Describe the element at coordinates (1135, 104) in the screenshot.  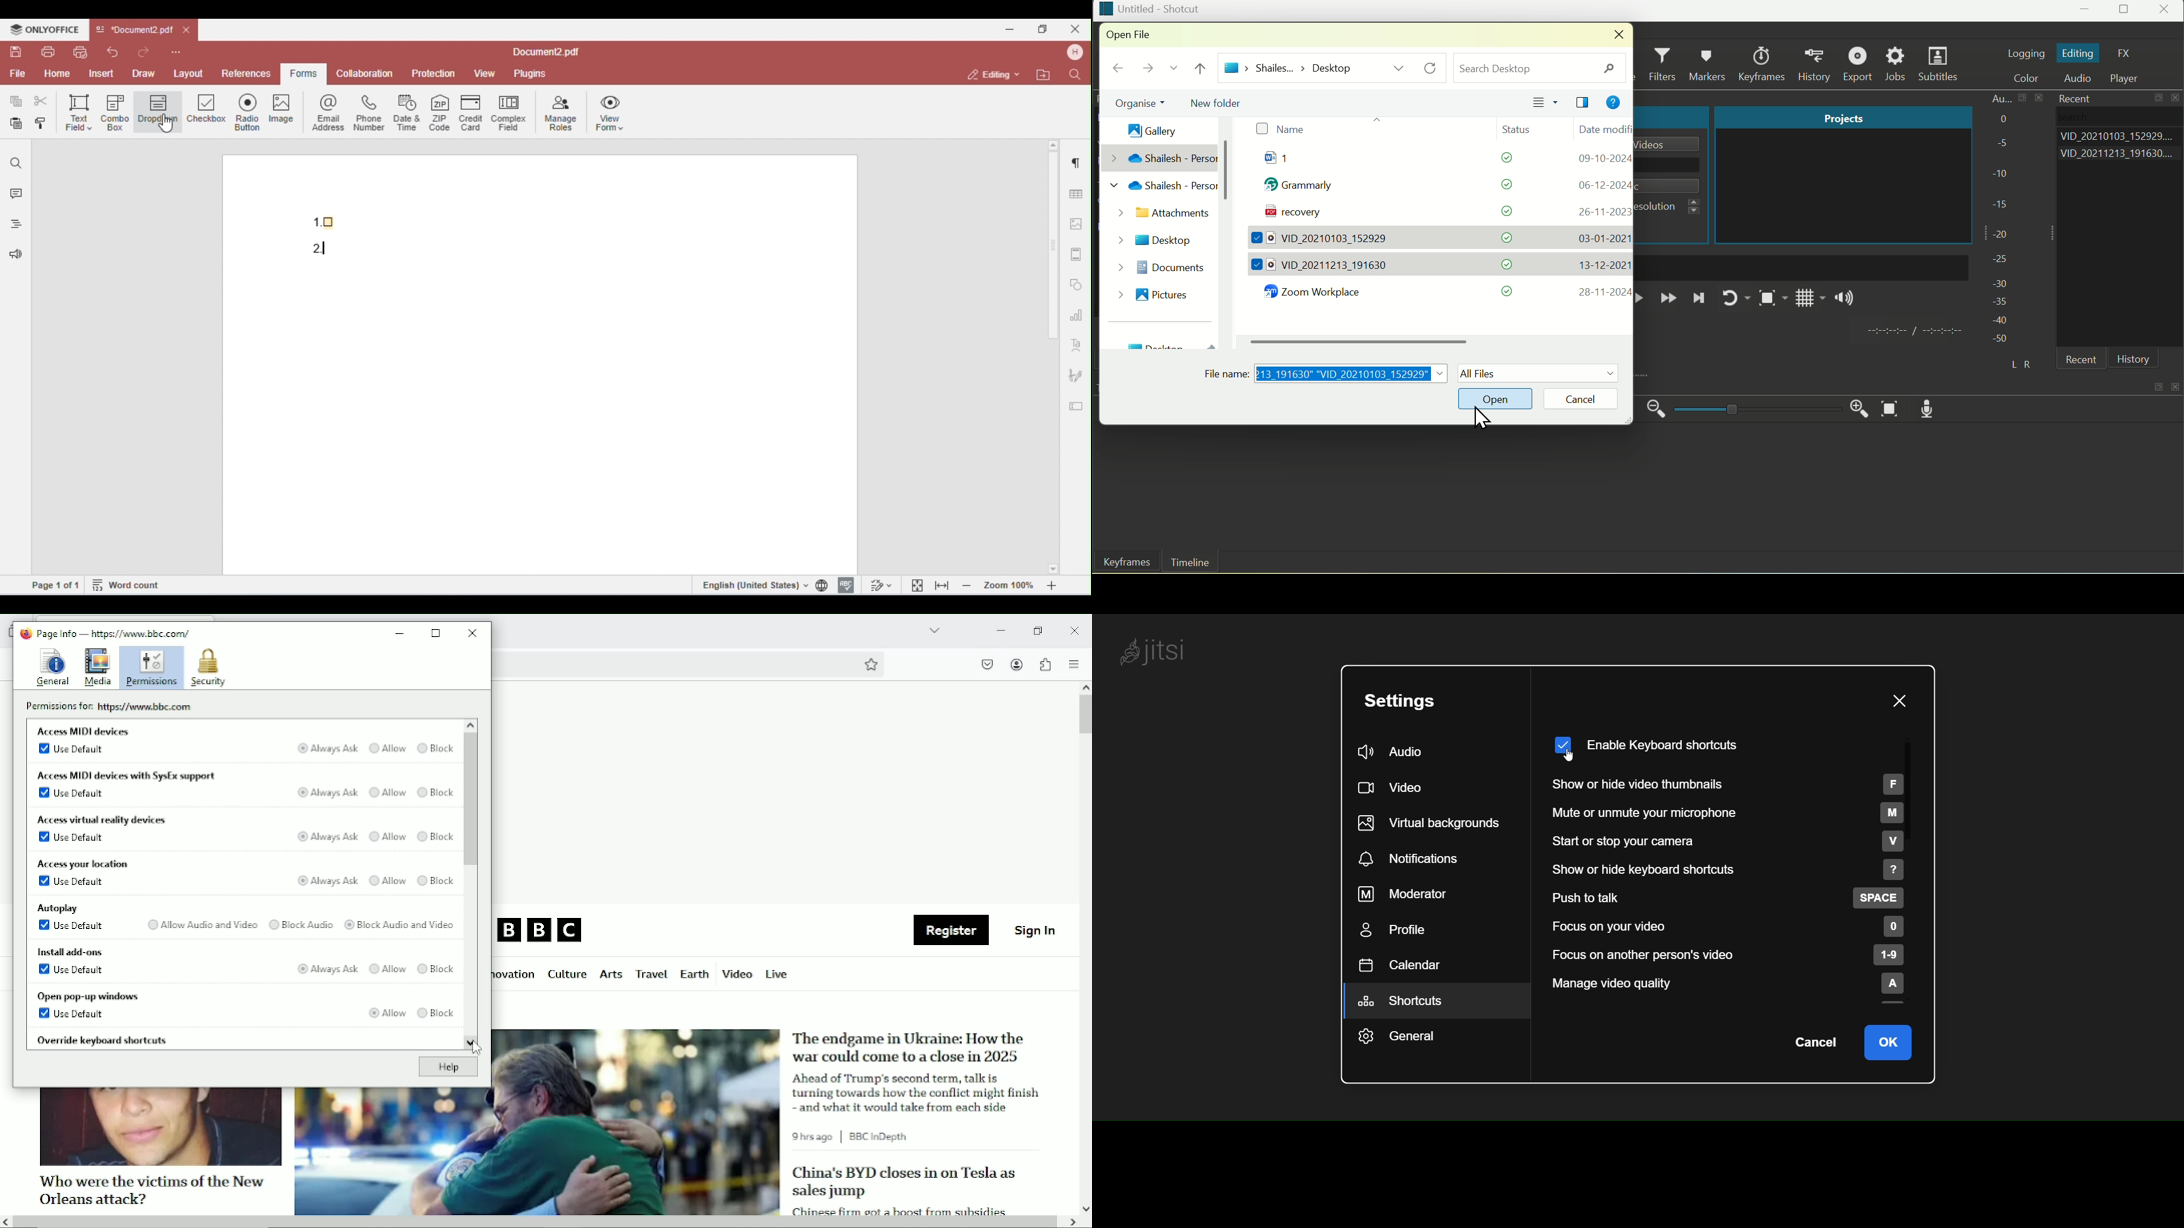
I see `Organise` at that location.